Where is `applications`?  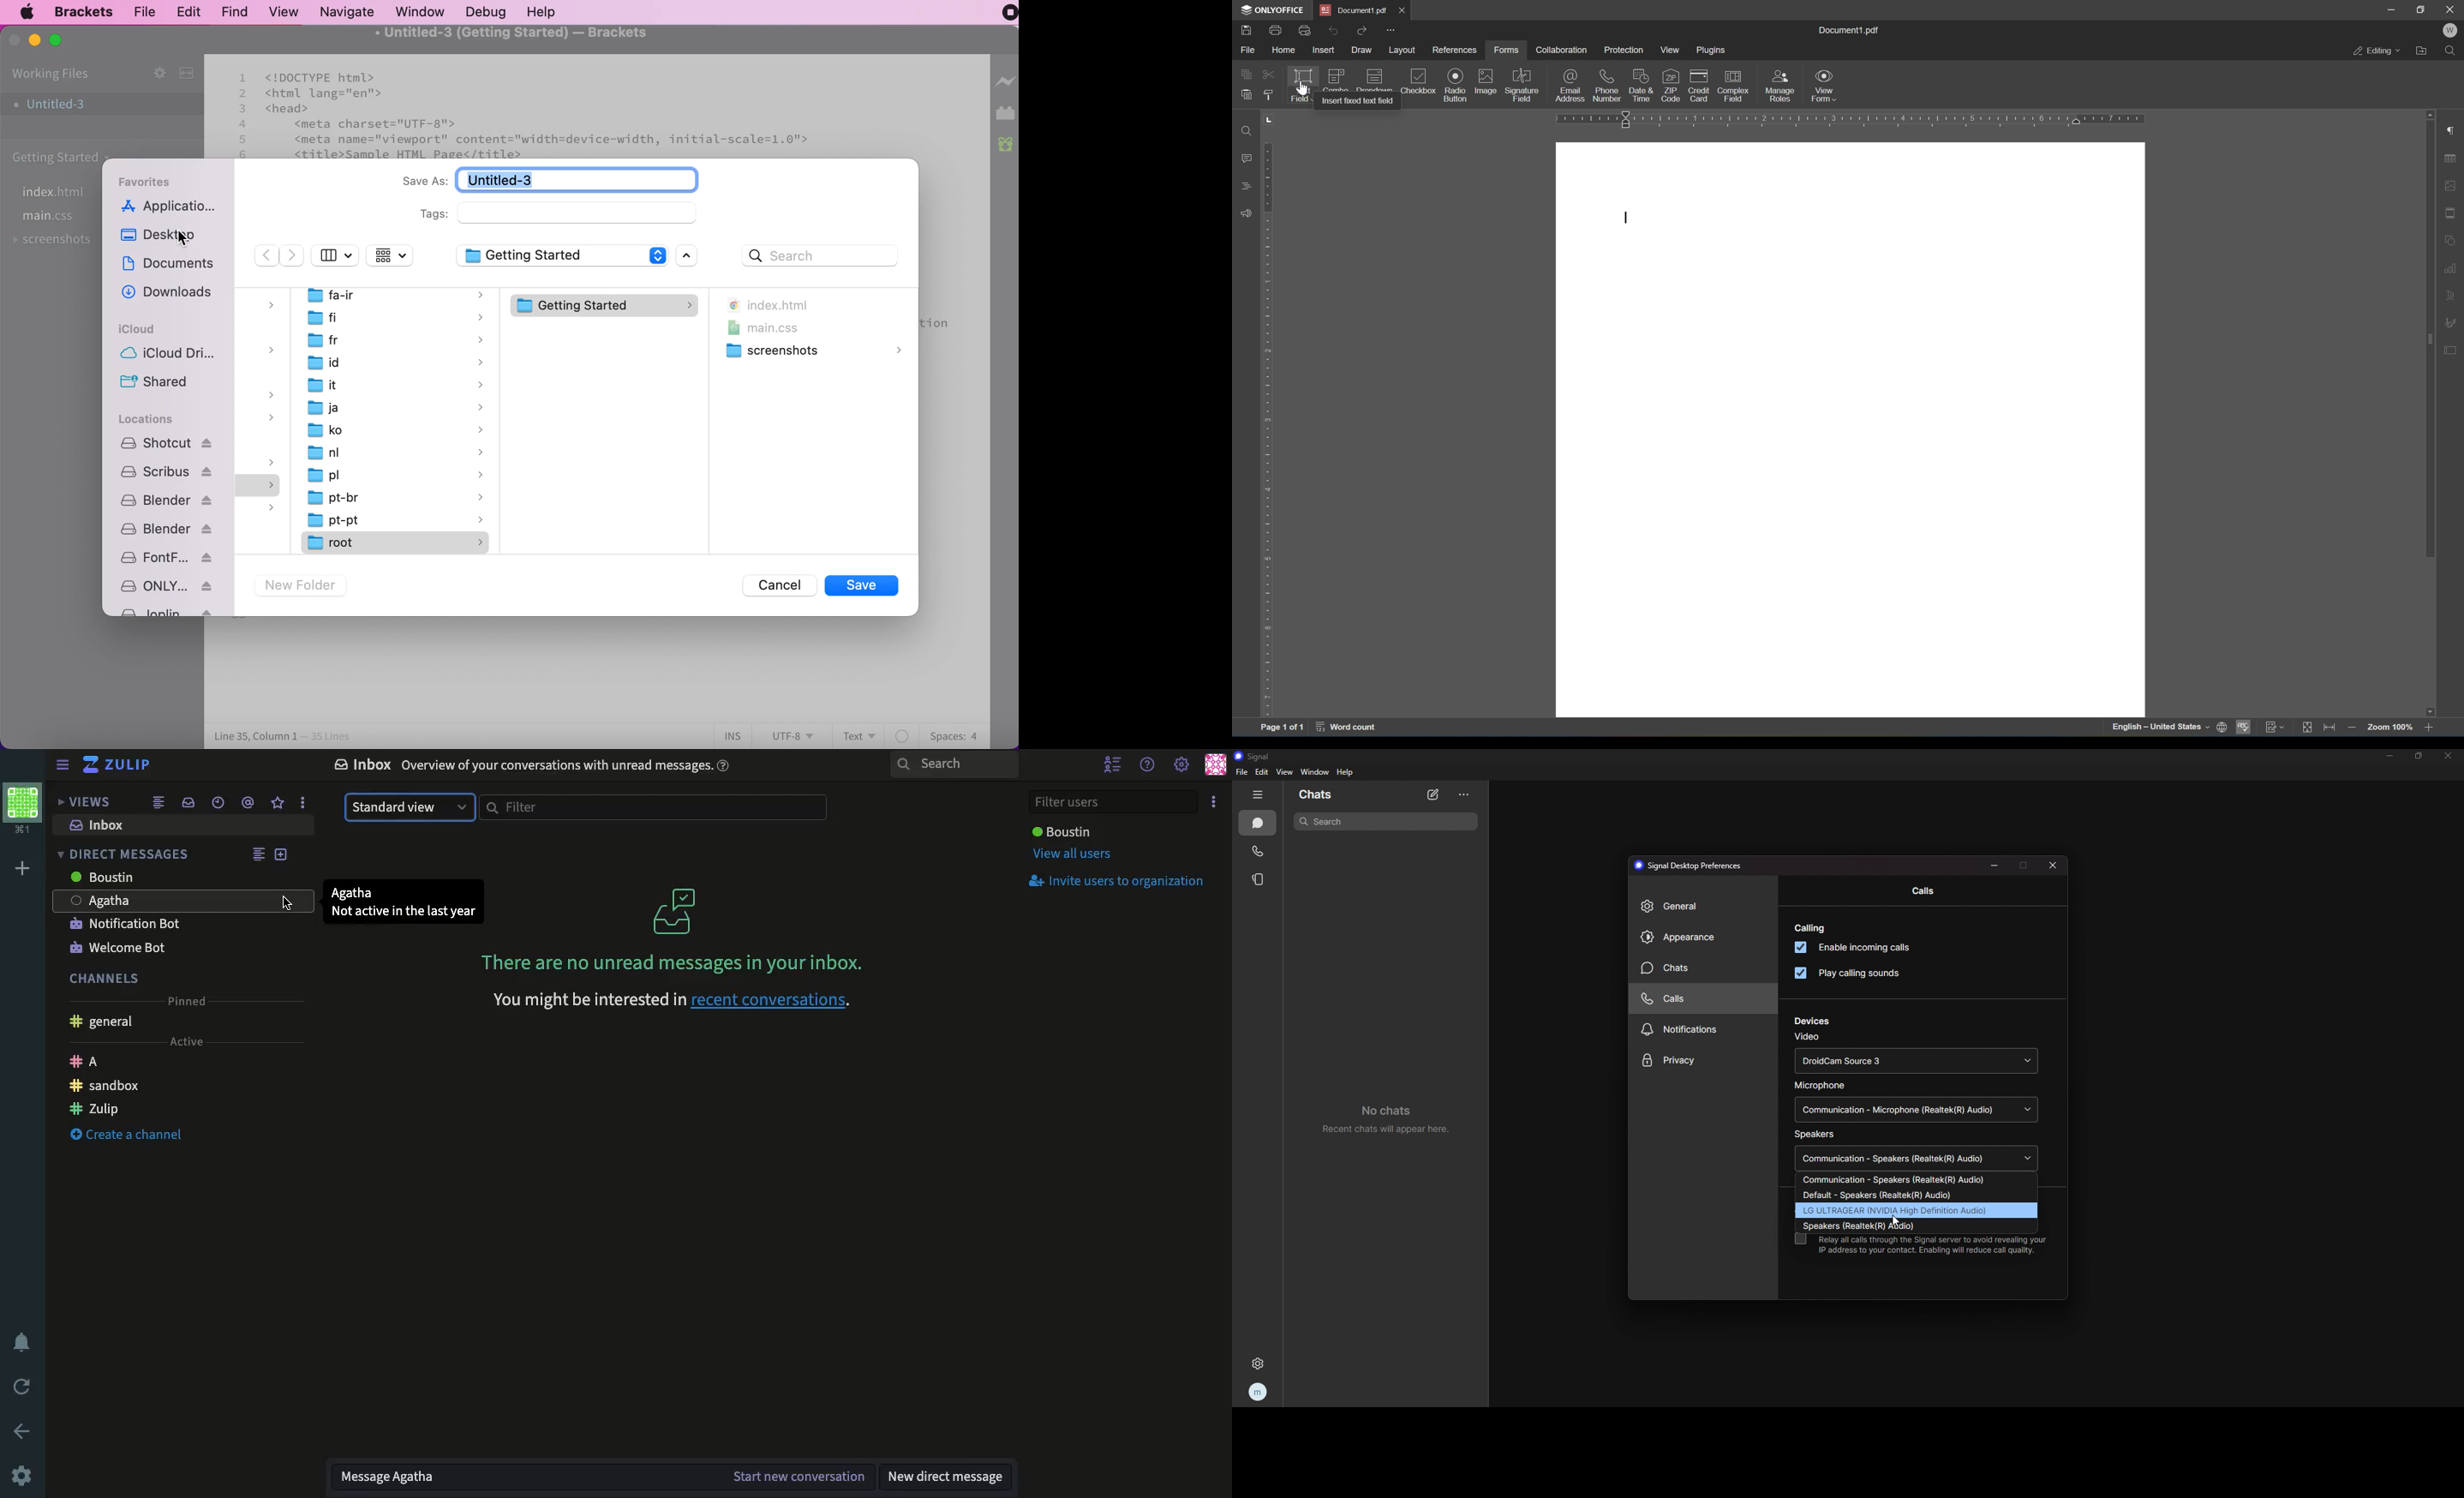 applications is located at coordinates (174, 207).